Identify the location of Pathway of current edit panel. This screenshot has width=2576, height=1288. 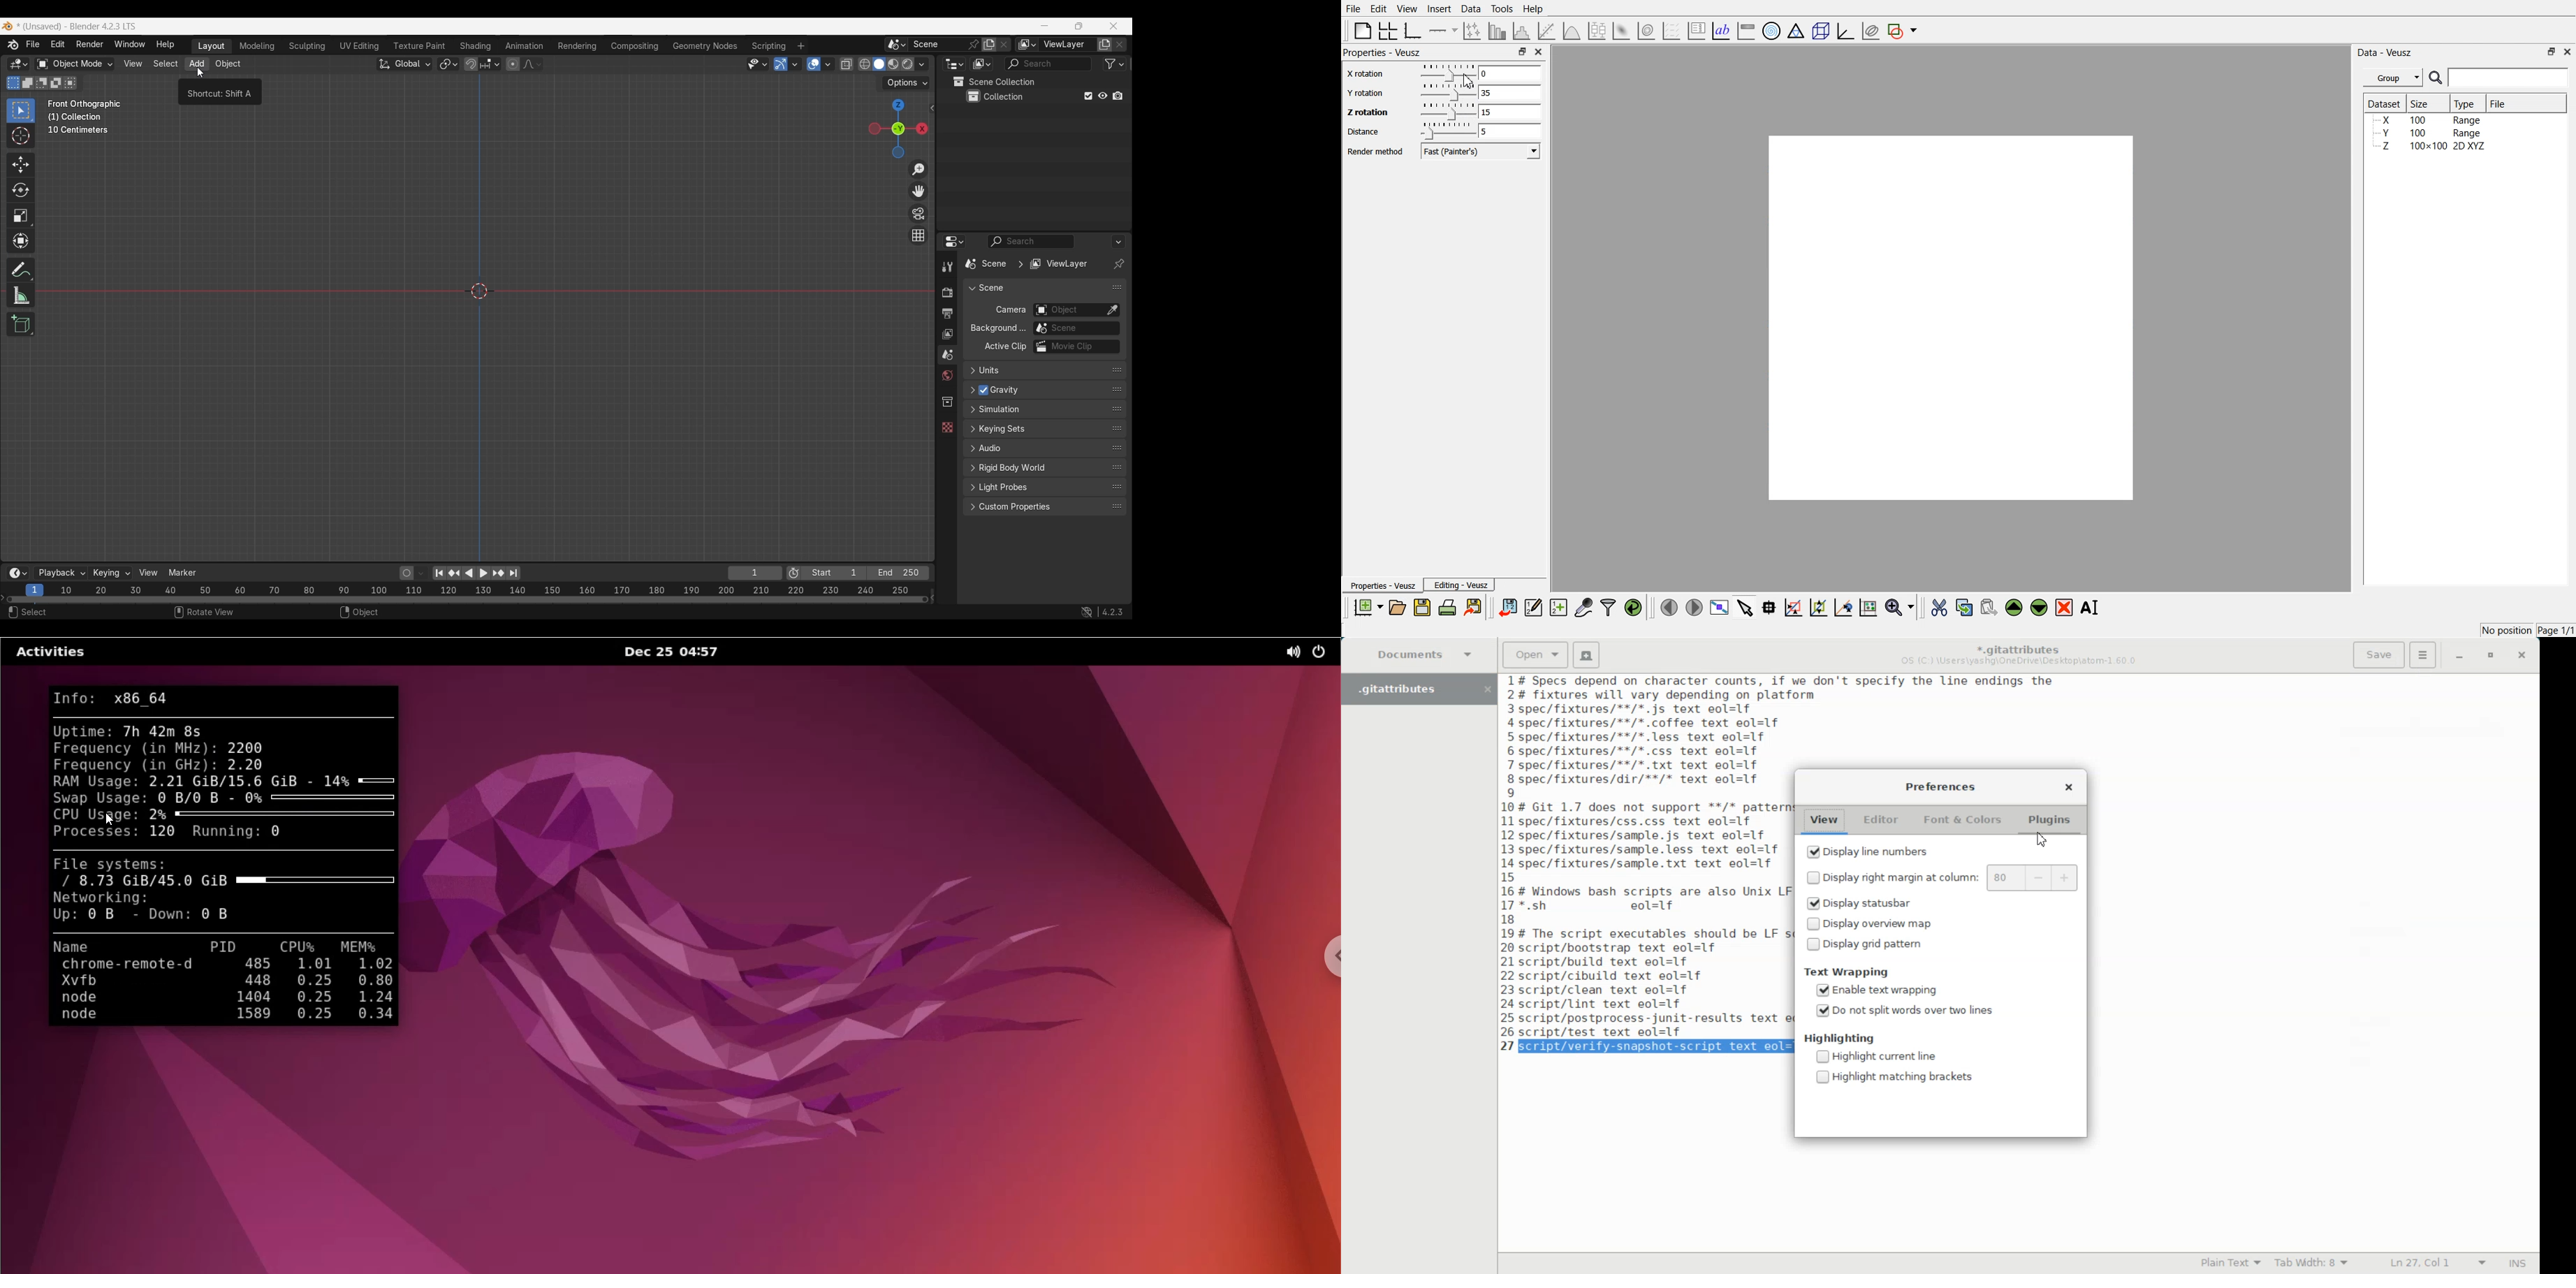
(1026, 264).